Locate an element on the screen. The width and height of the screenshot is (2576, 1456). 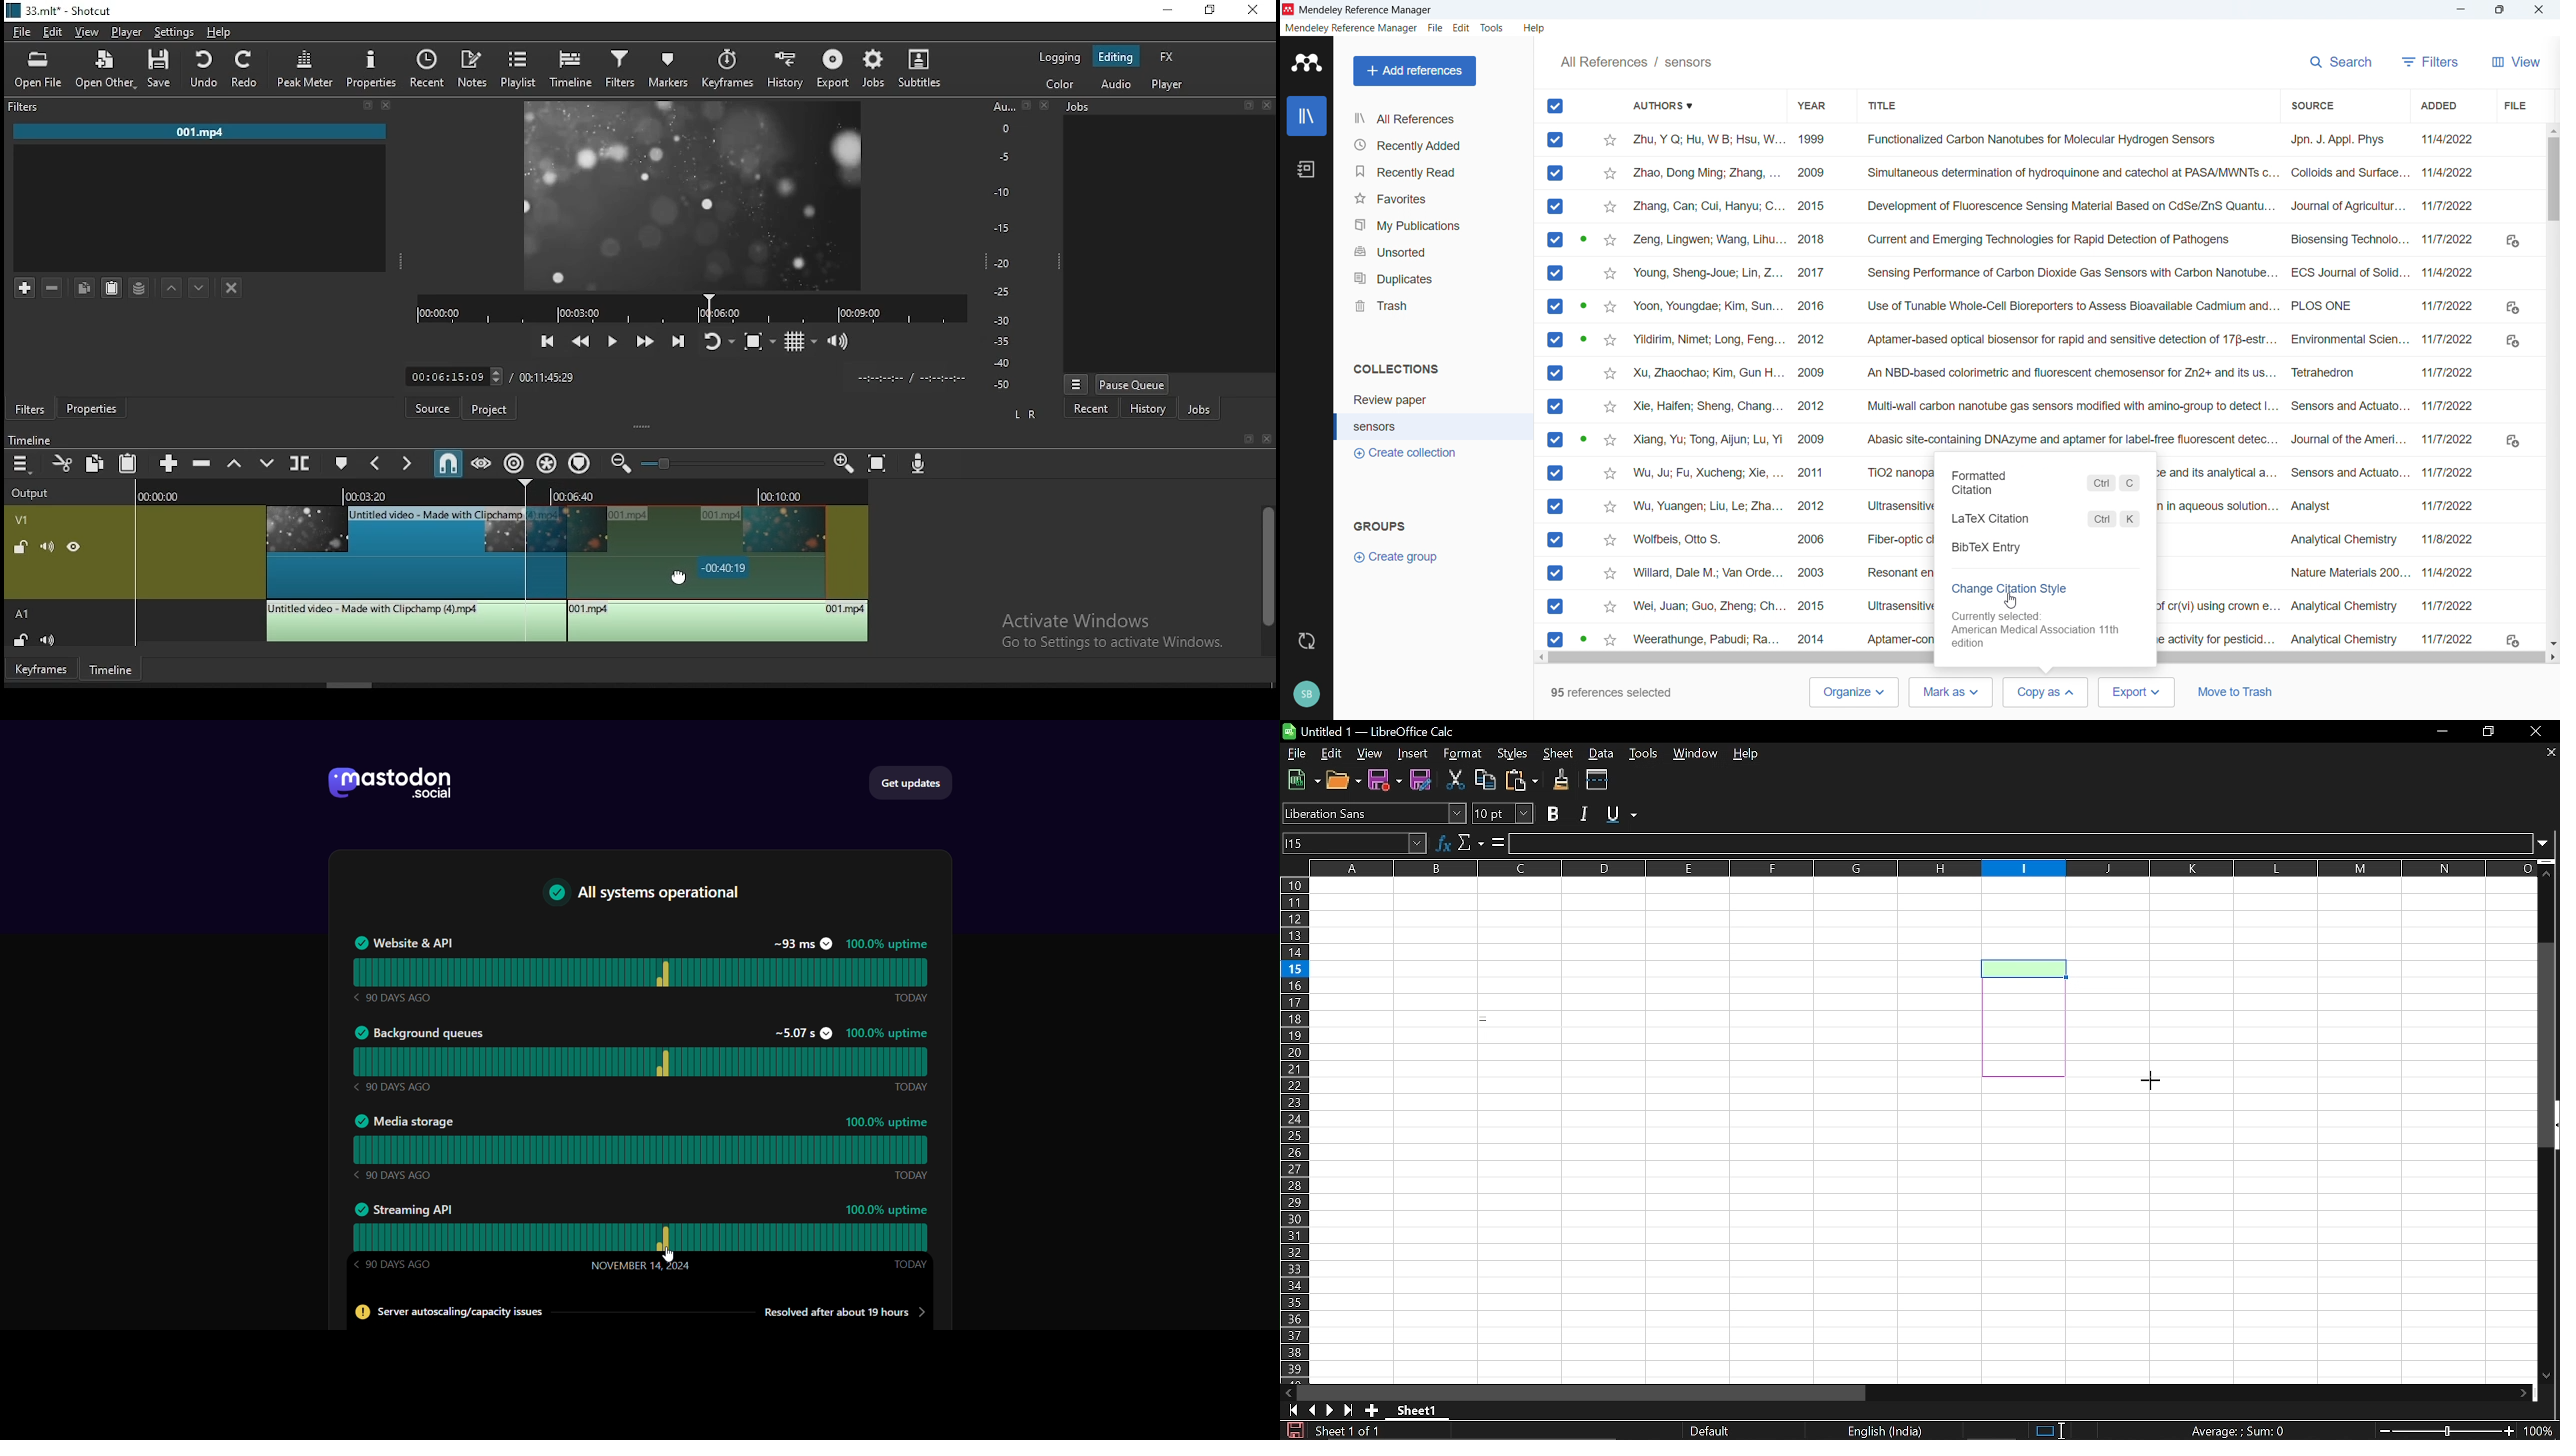
filters is located at coordinates (2431, 62).